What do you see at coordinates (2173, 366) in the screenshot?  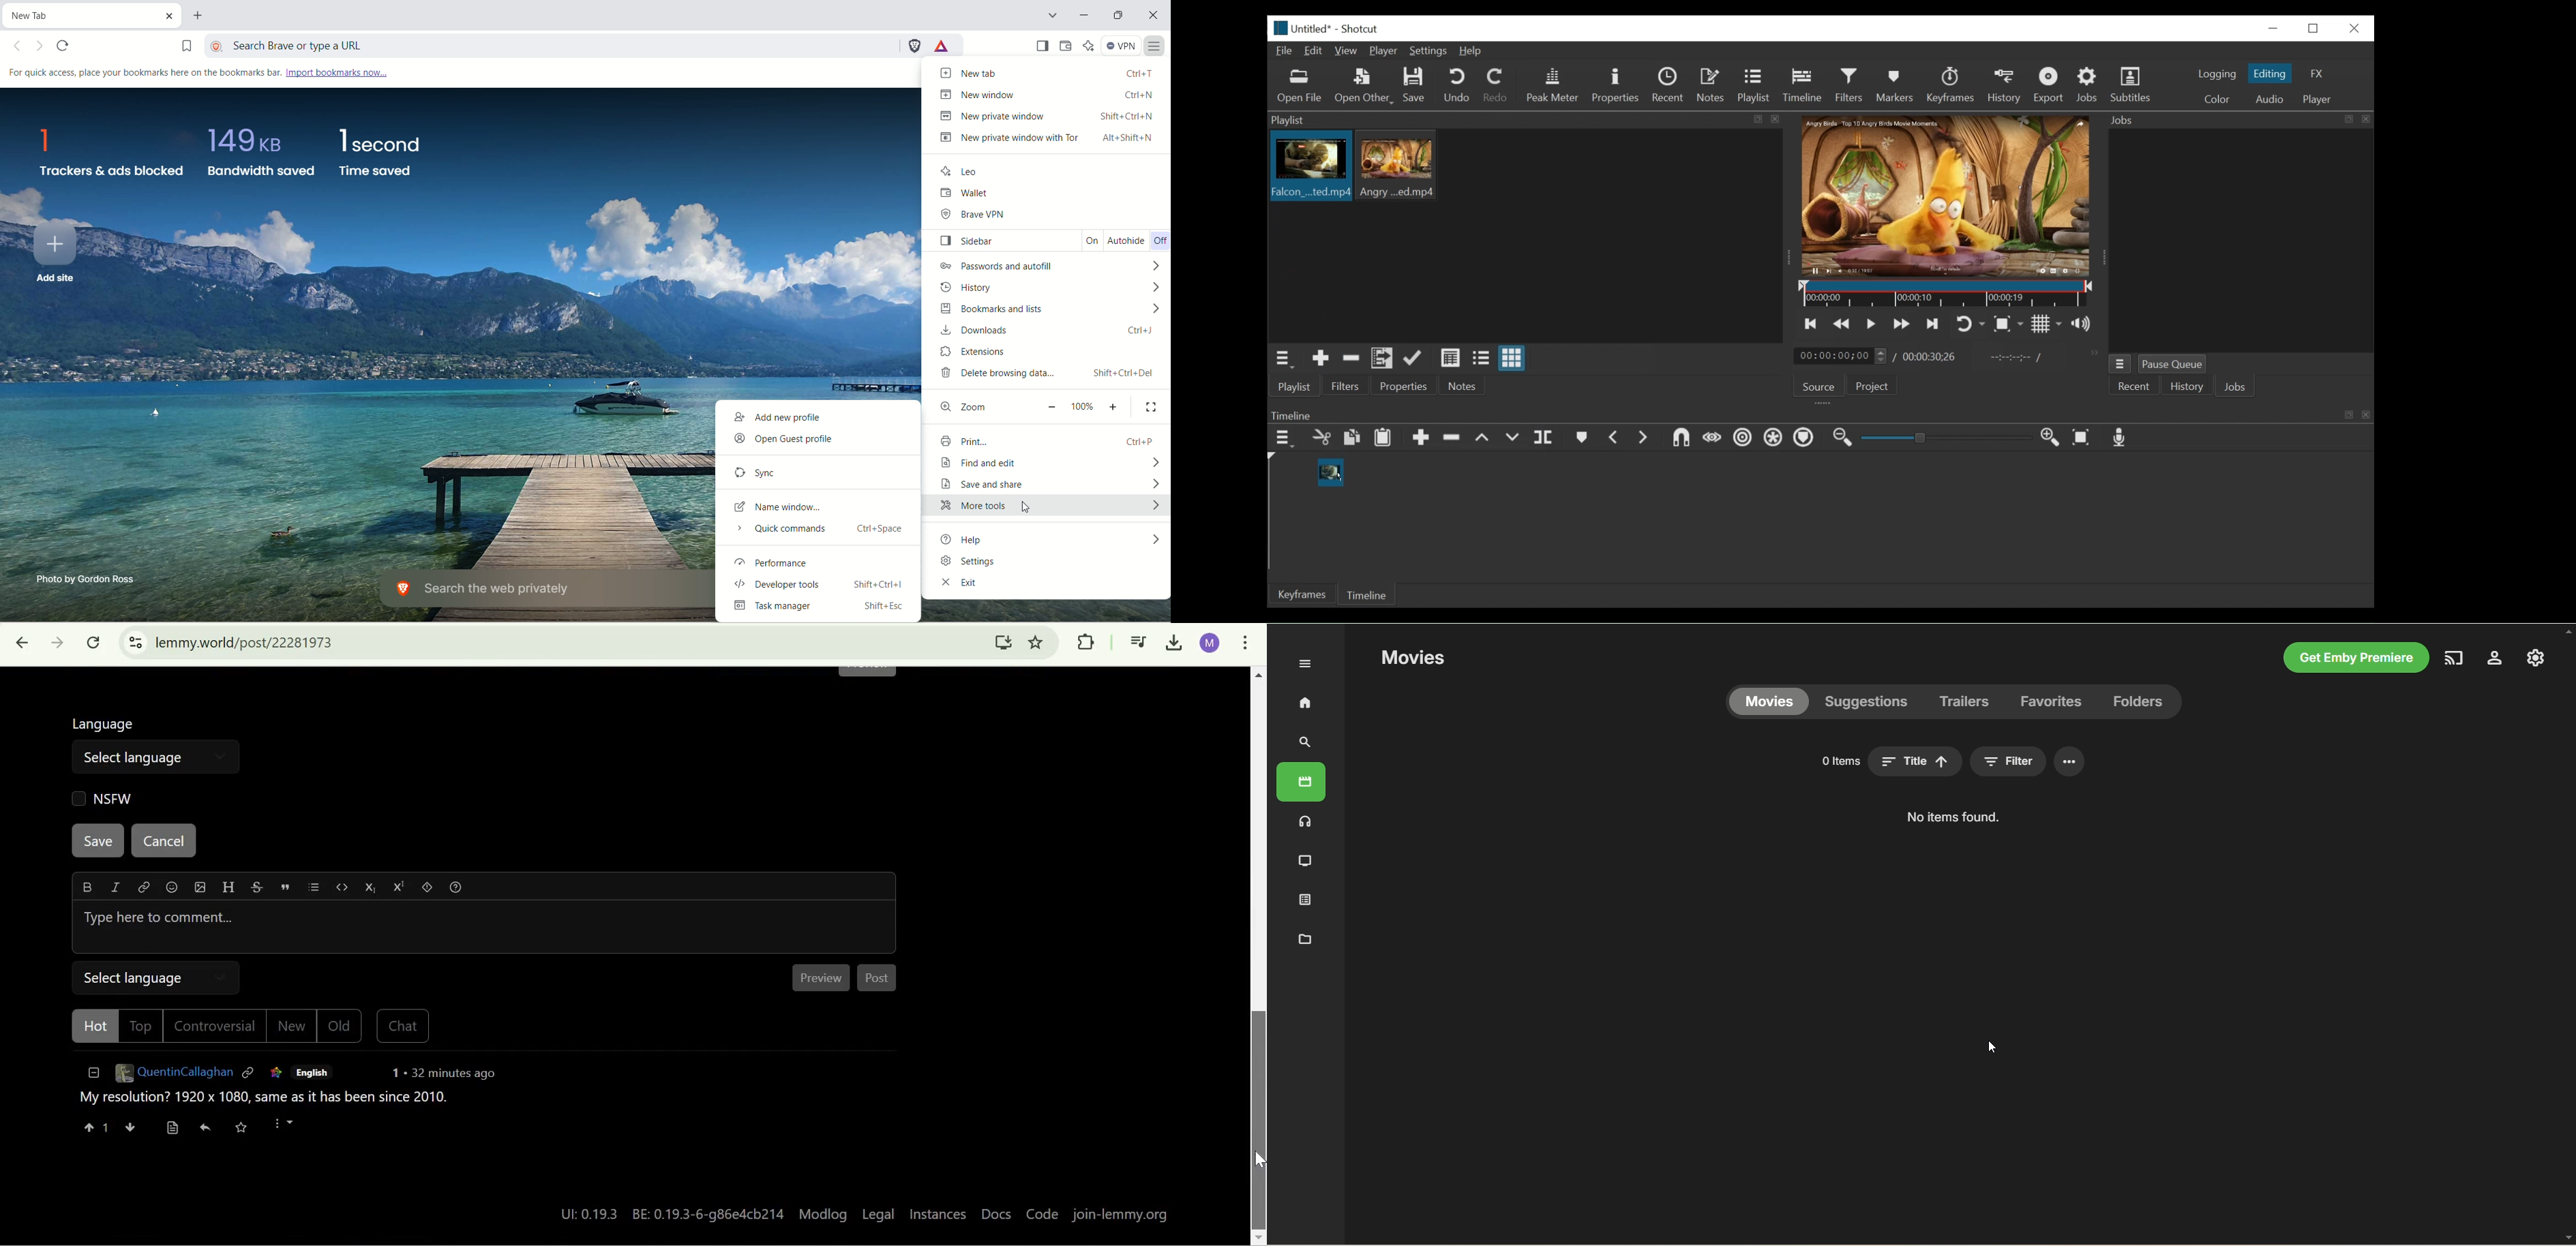 I see `Pause Queue` at bounding box center [2173, 366].